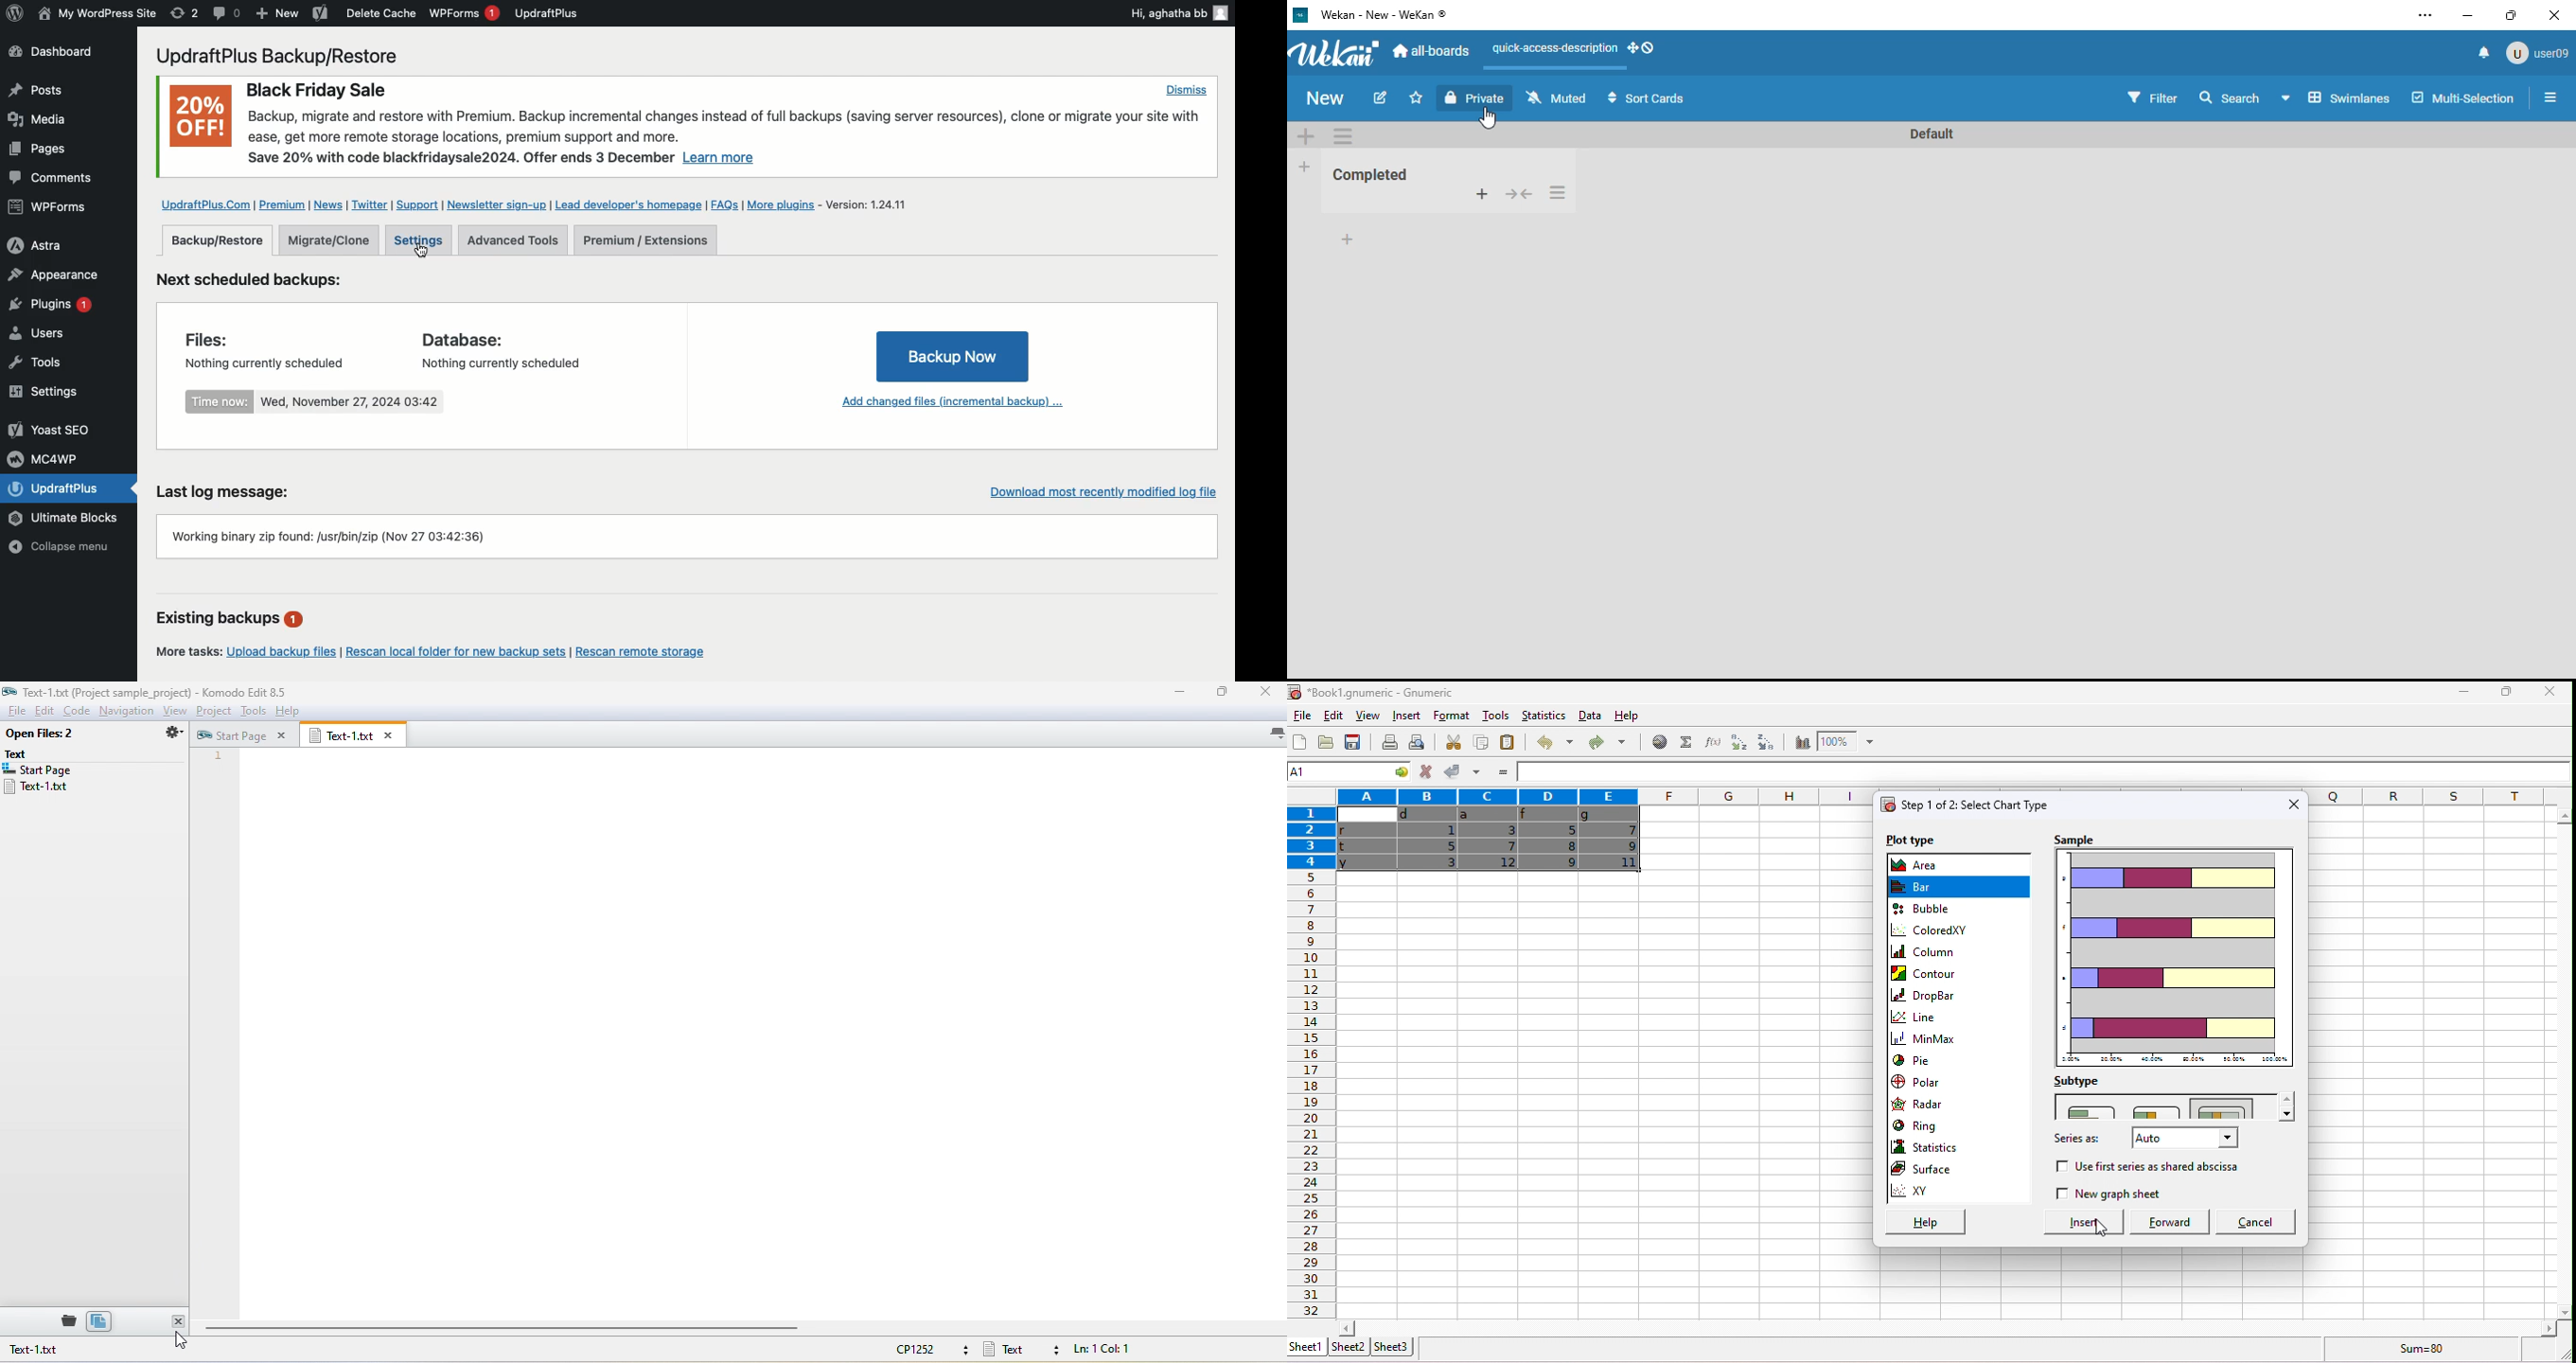  I want to click on file name and file path, so click(107, 692).